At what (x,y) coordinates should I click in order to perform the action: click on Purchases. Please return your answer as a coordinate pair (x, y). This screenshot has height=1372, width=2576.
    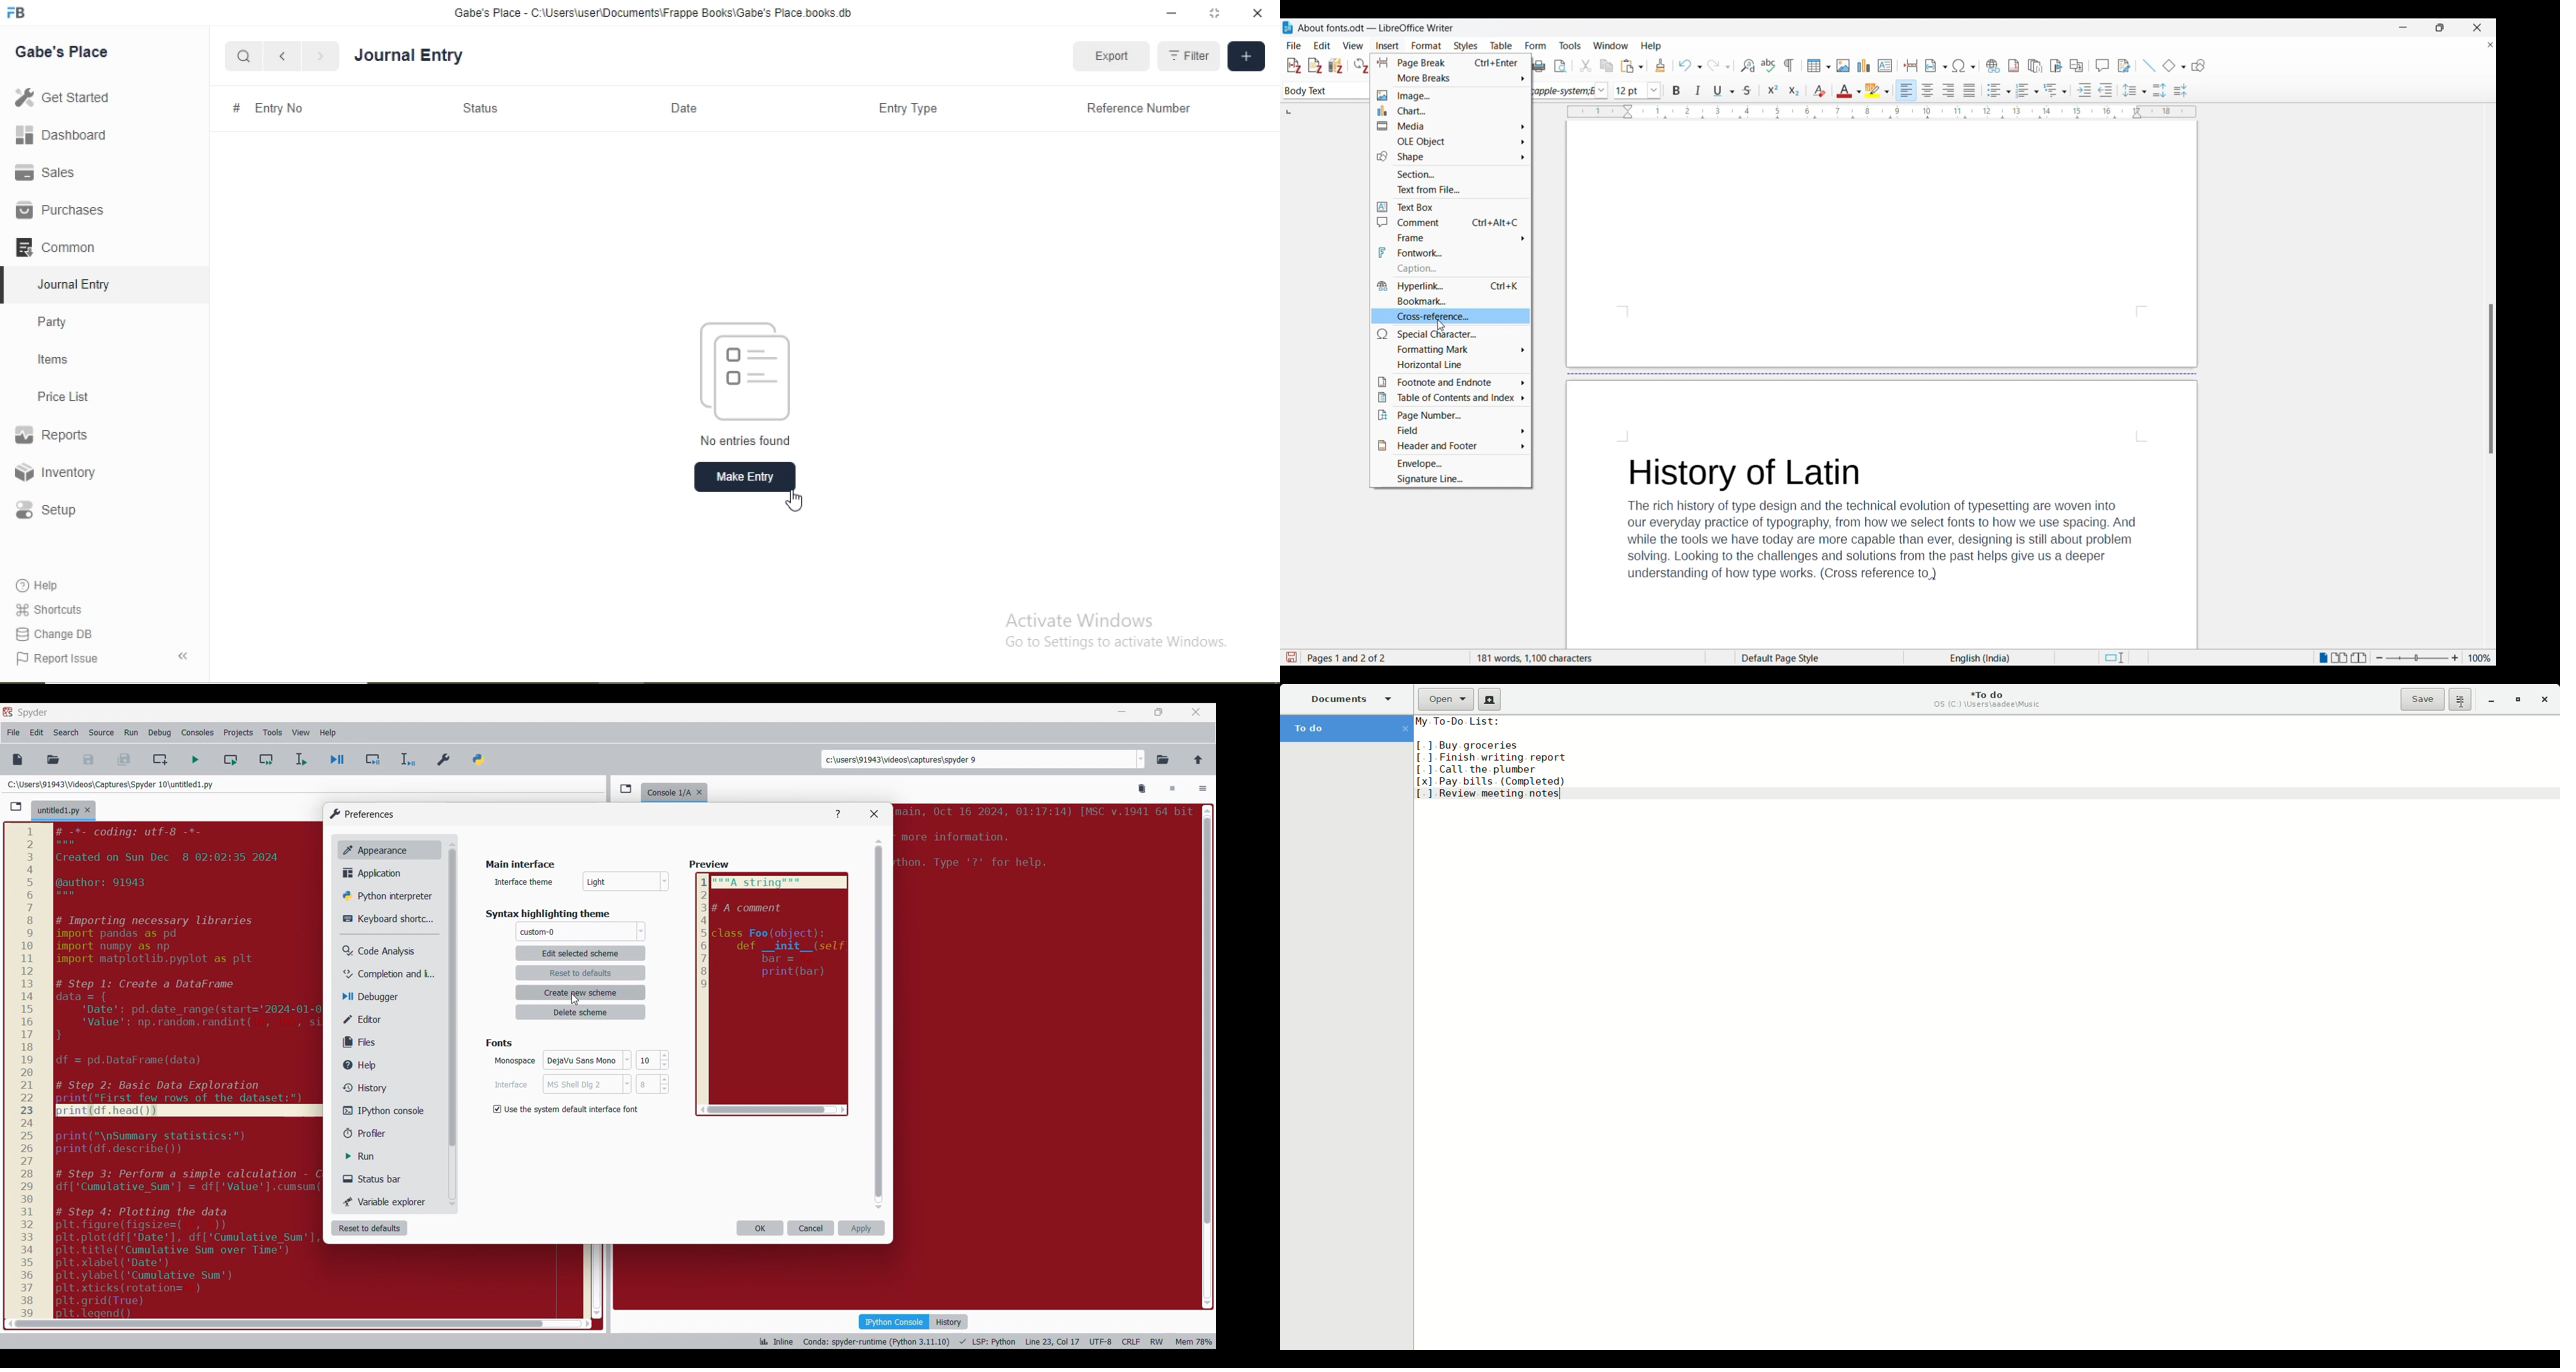
    Looking at the image, I should click on (59, 210).